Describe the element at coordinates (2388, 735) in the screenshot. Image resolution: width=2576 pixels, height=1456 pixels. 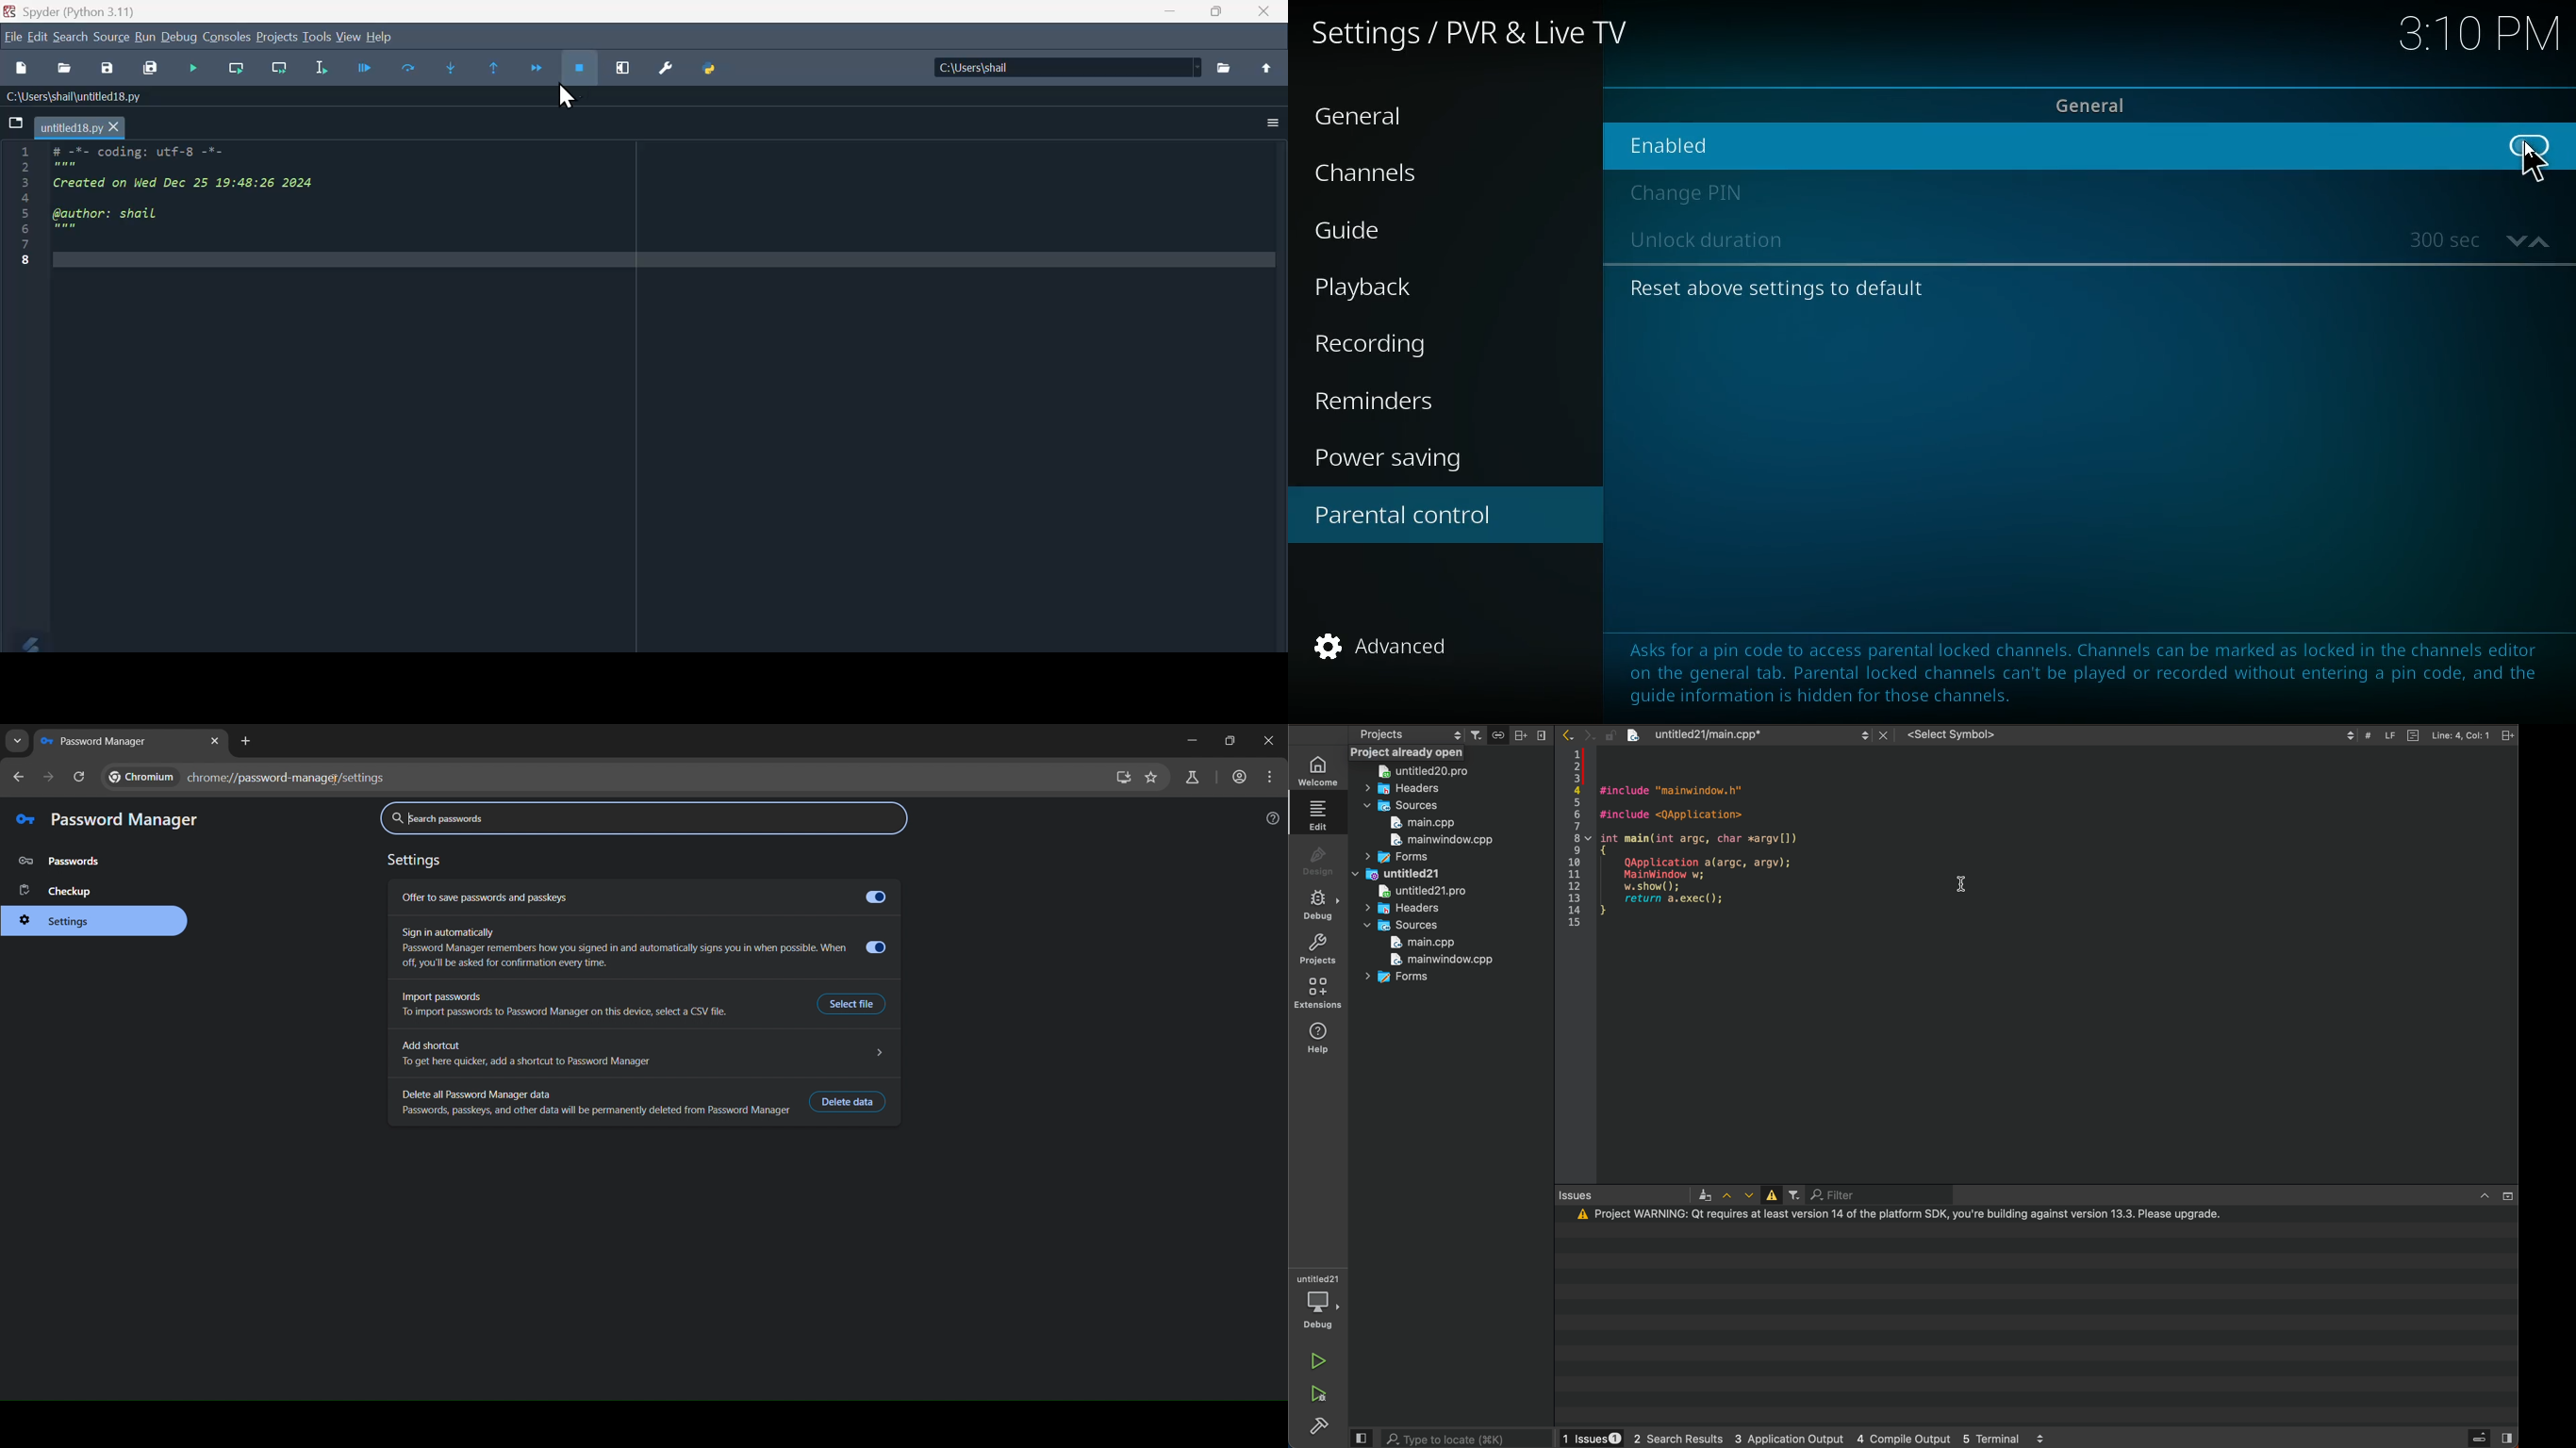
I see `Line feed` at that location.